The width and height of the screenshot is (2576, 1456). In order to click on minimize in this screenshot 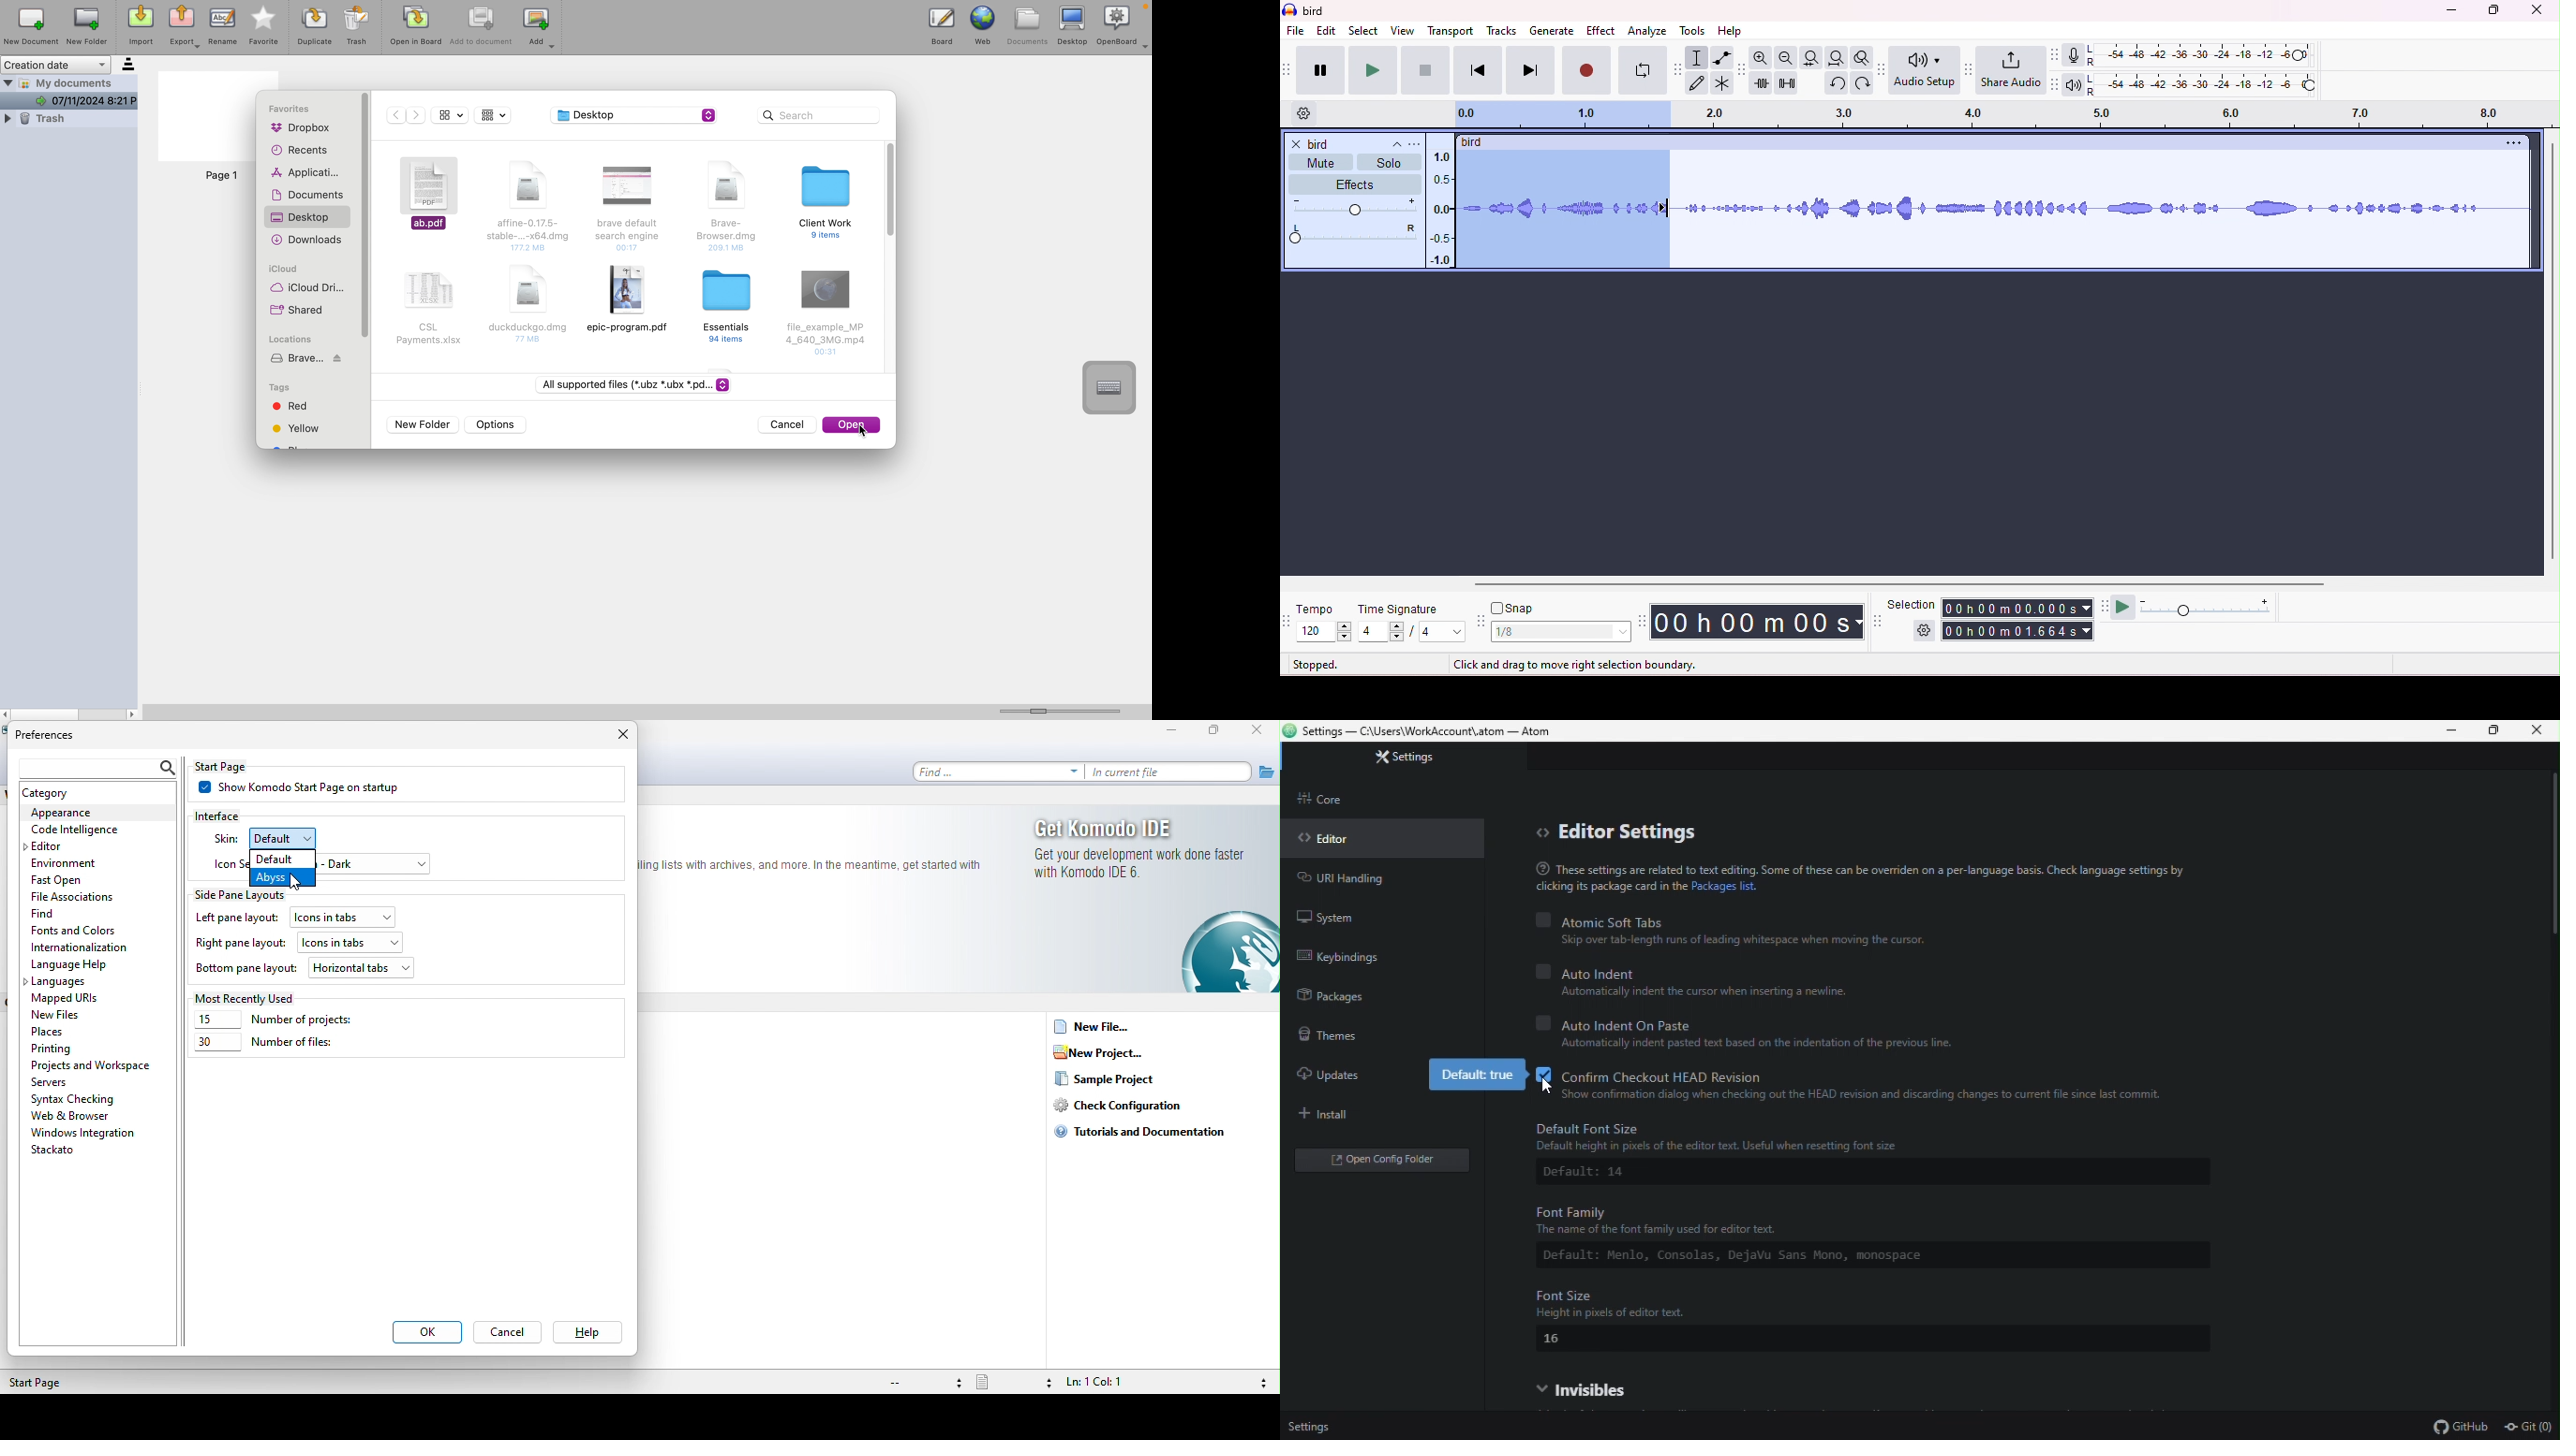, I will do `click(2448, 12)`.